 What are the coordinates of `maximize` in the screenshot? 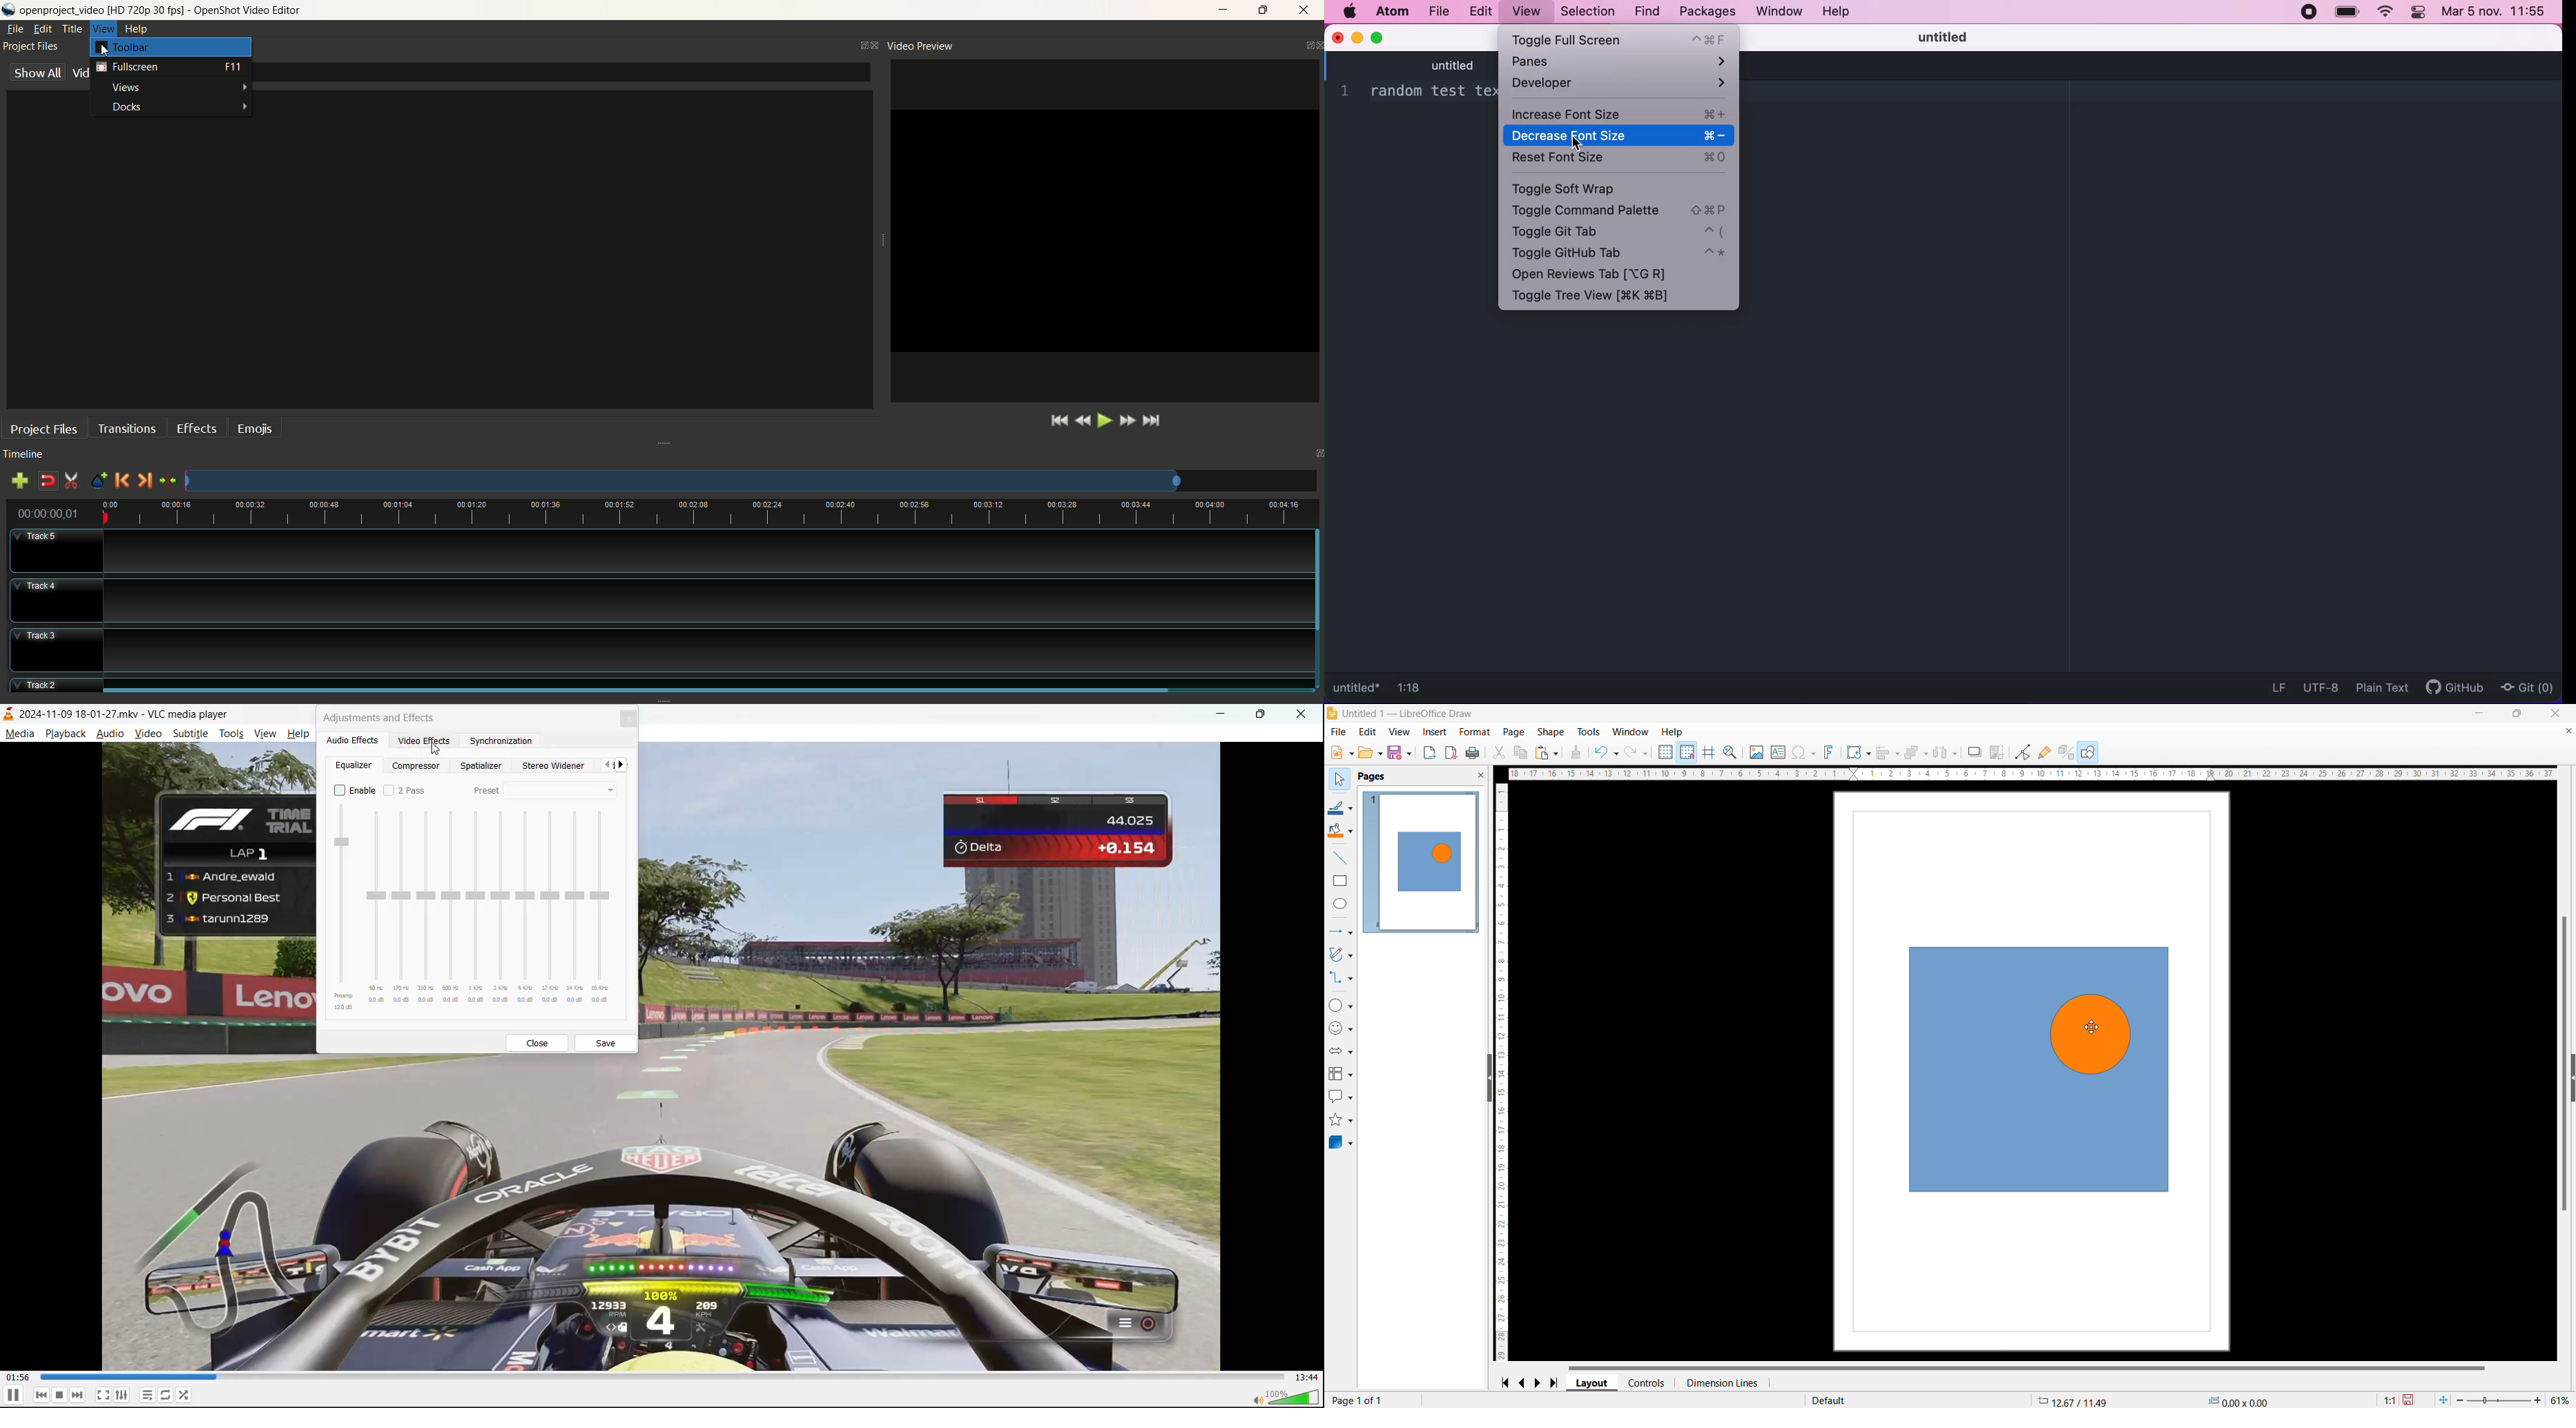 It's located at (1268, 715).